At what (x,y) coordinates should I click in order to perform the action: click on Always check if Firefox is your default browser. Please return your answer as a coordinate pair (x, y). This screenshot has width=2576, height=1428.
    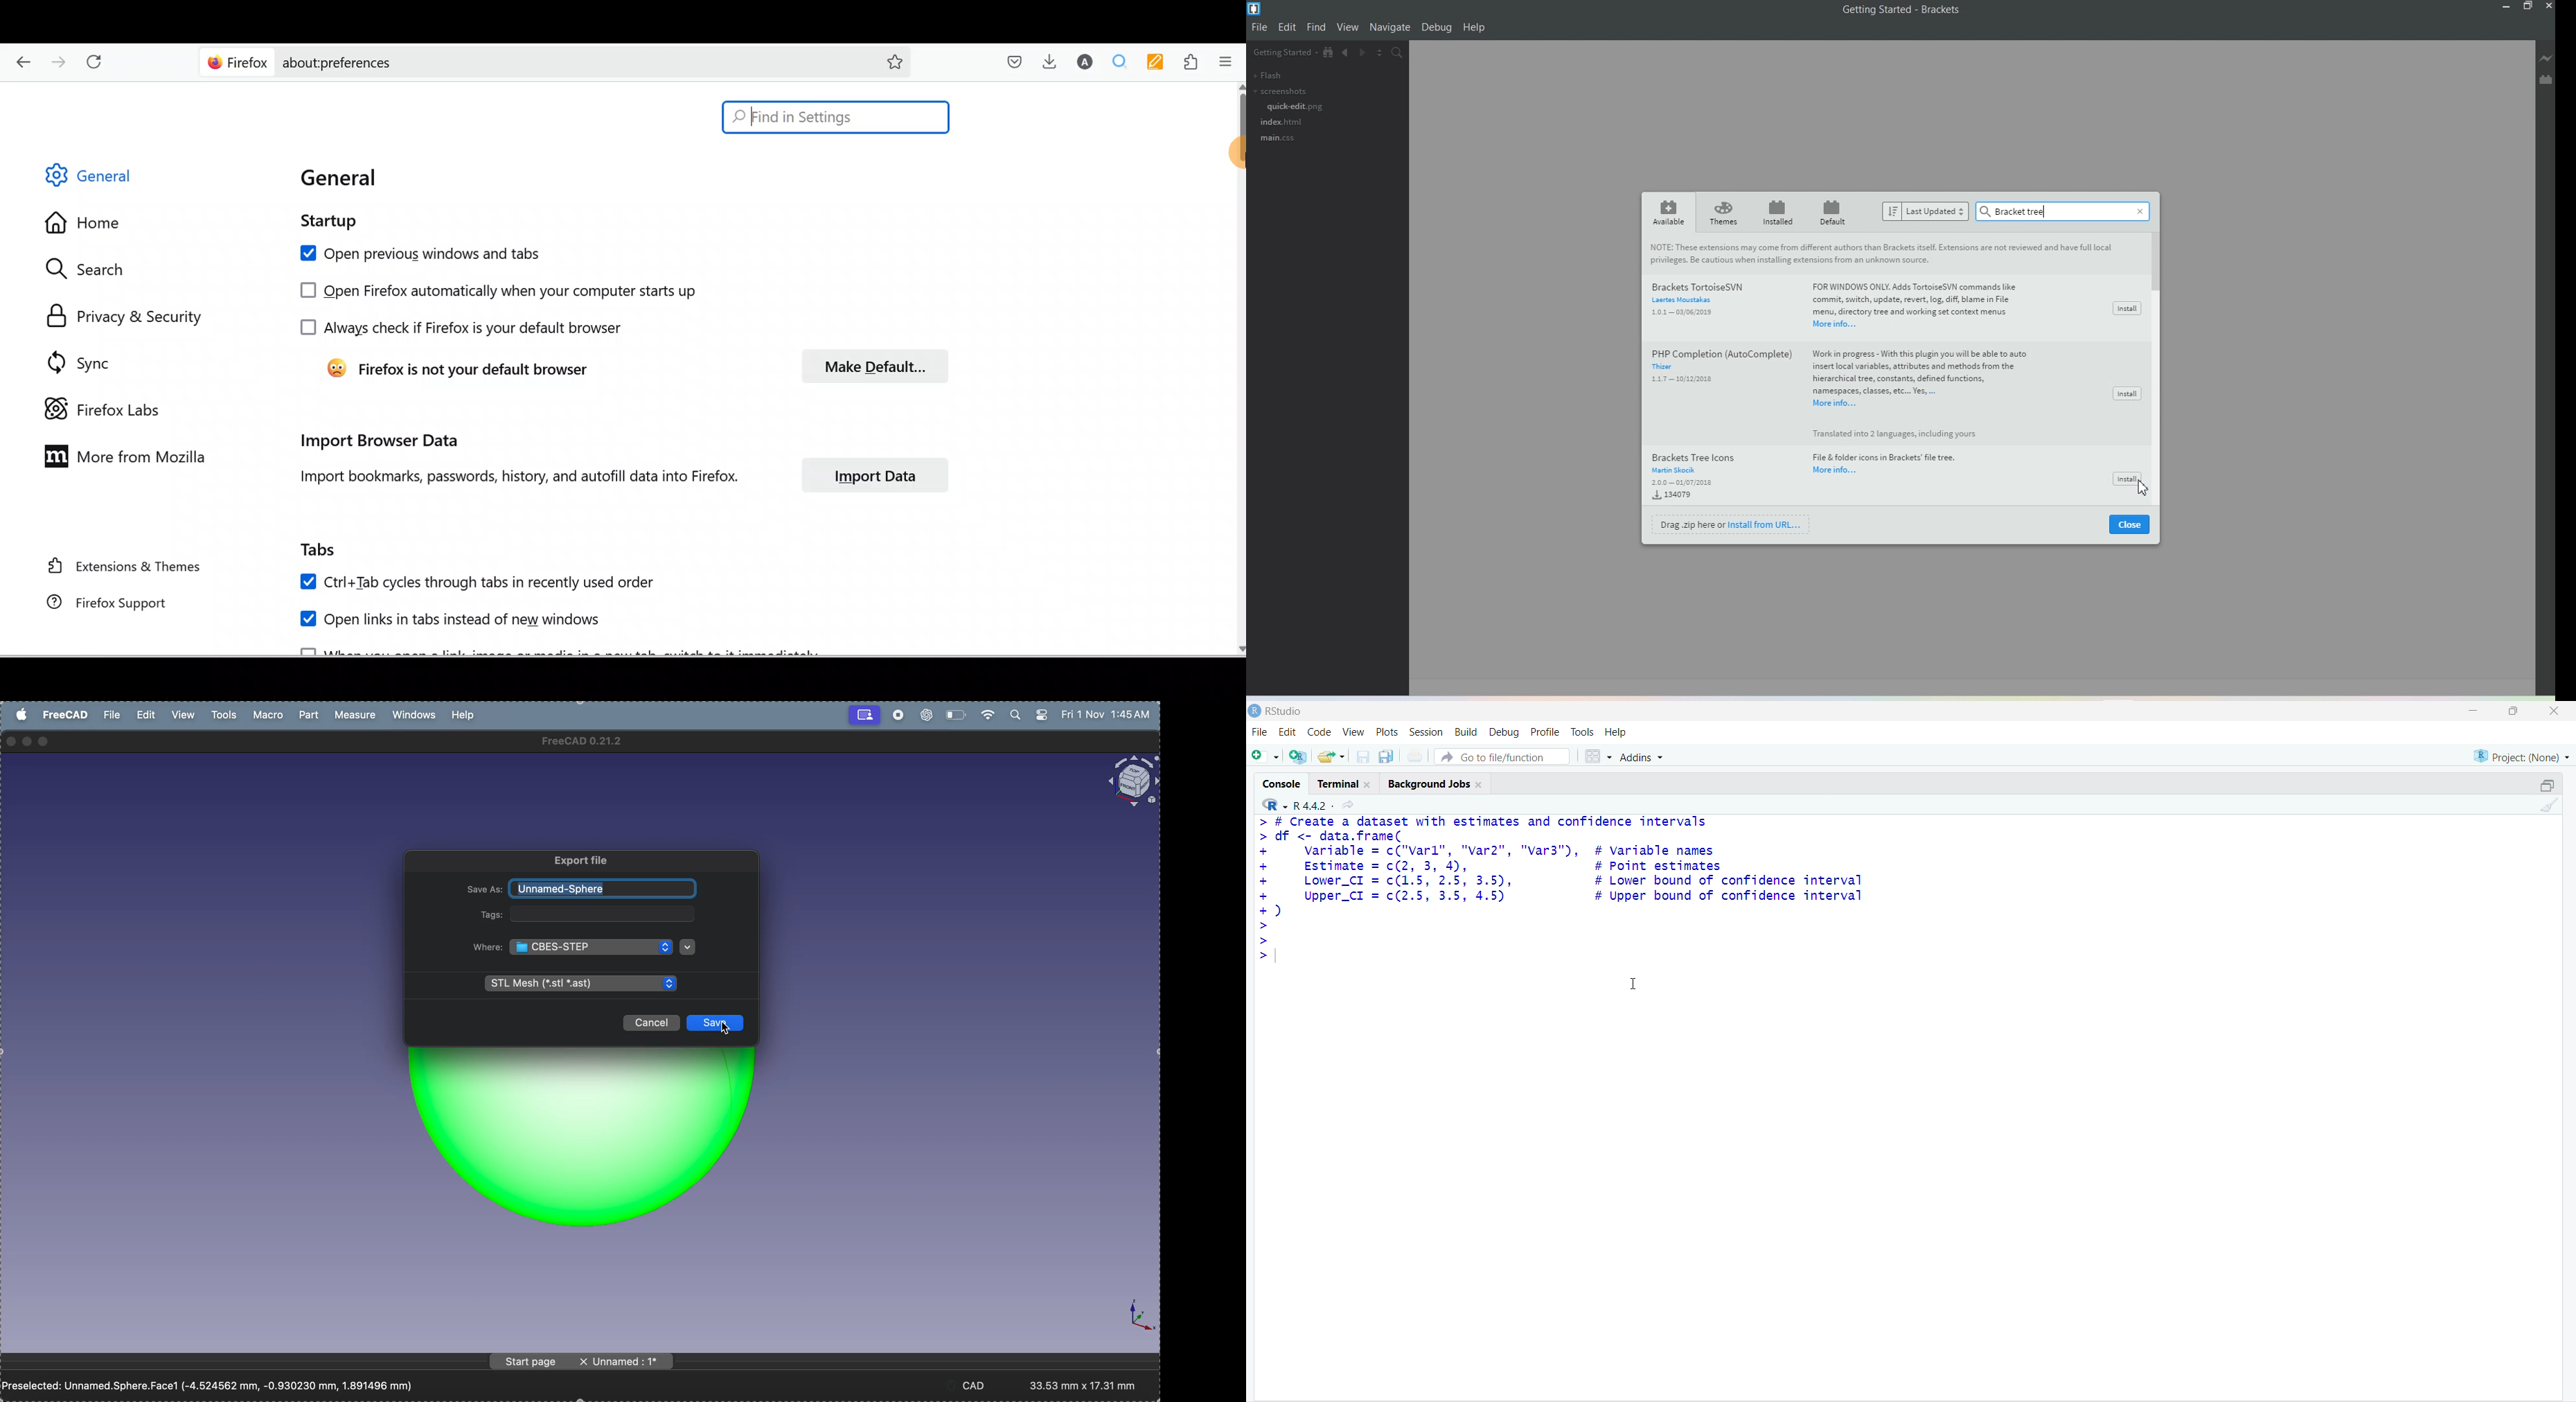
    Looking at the image, I should click on (459, 328).